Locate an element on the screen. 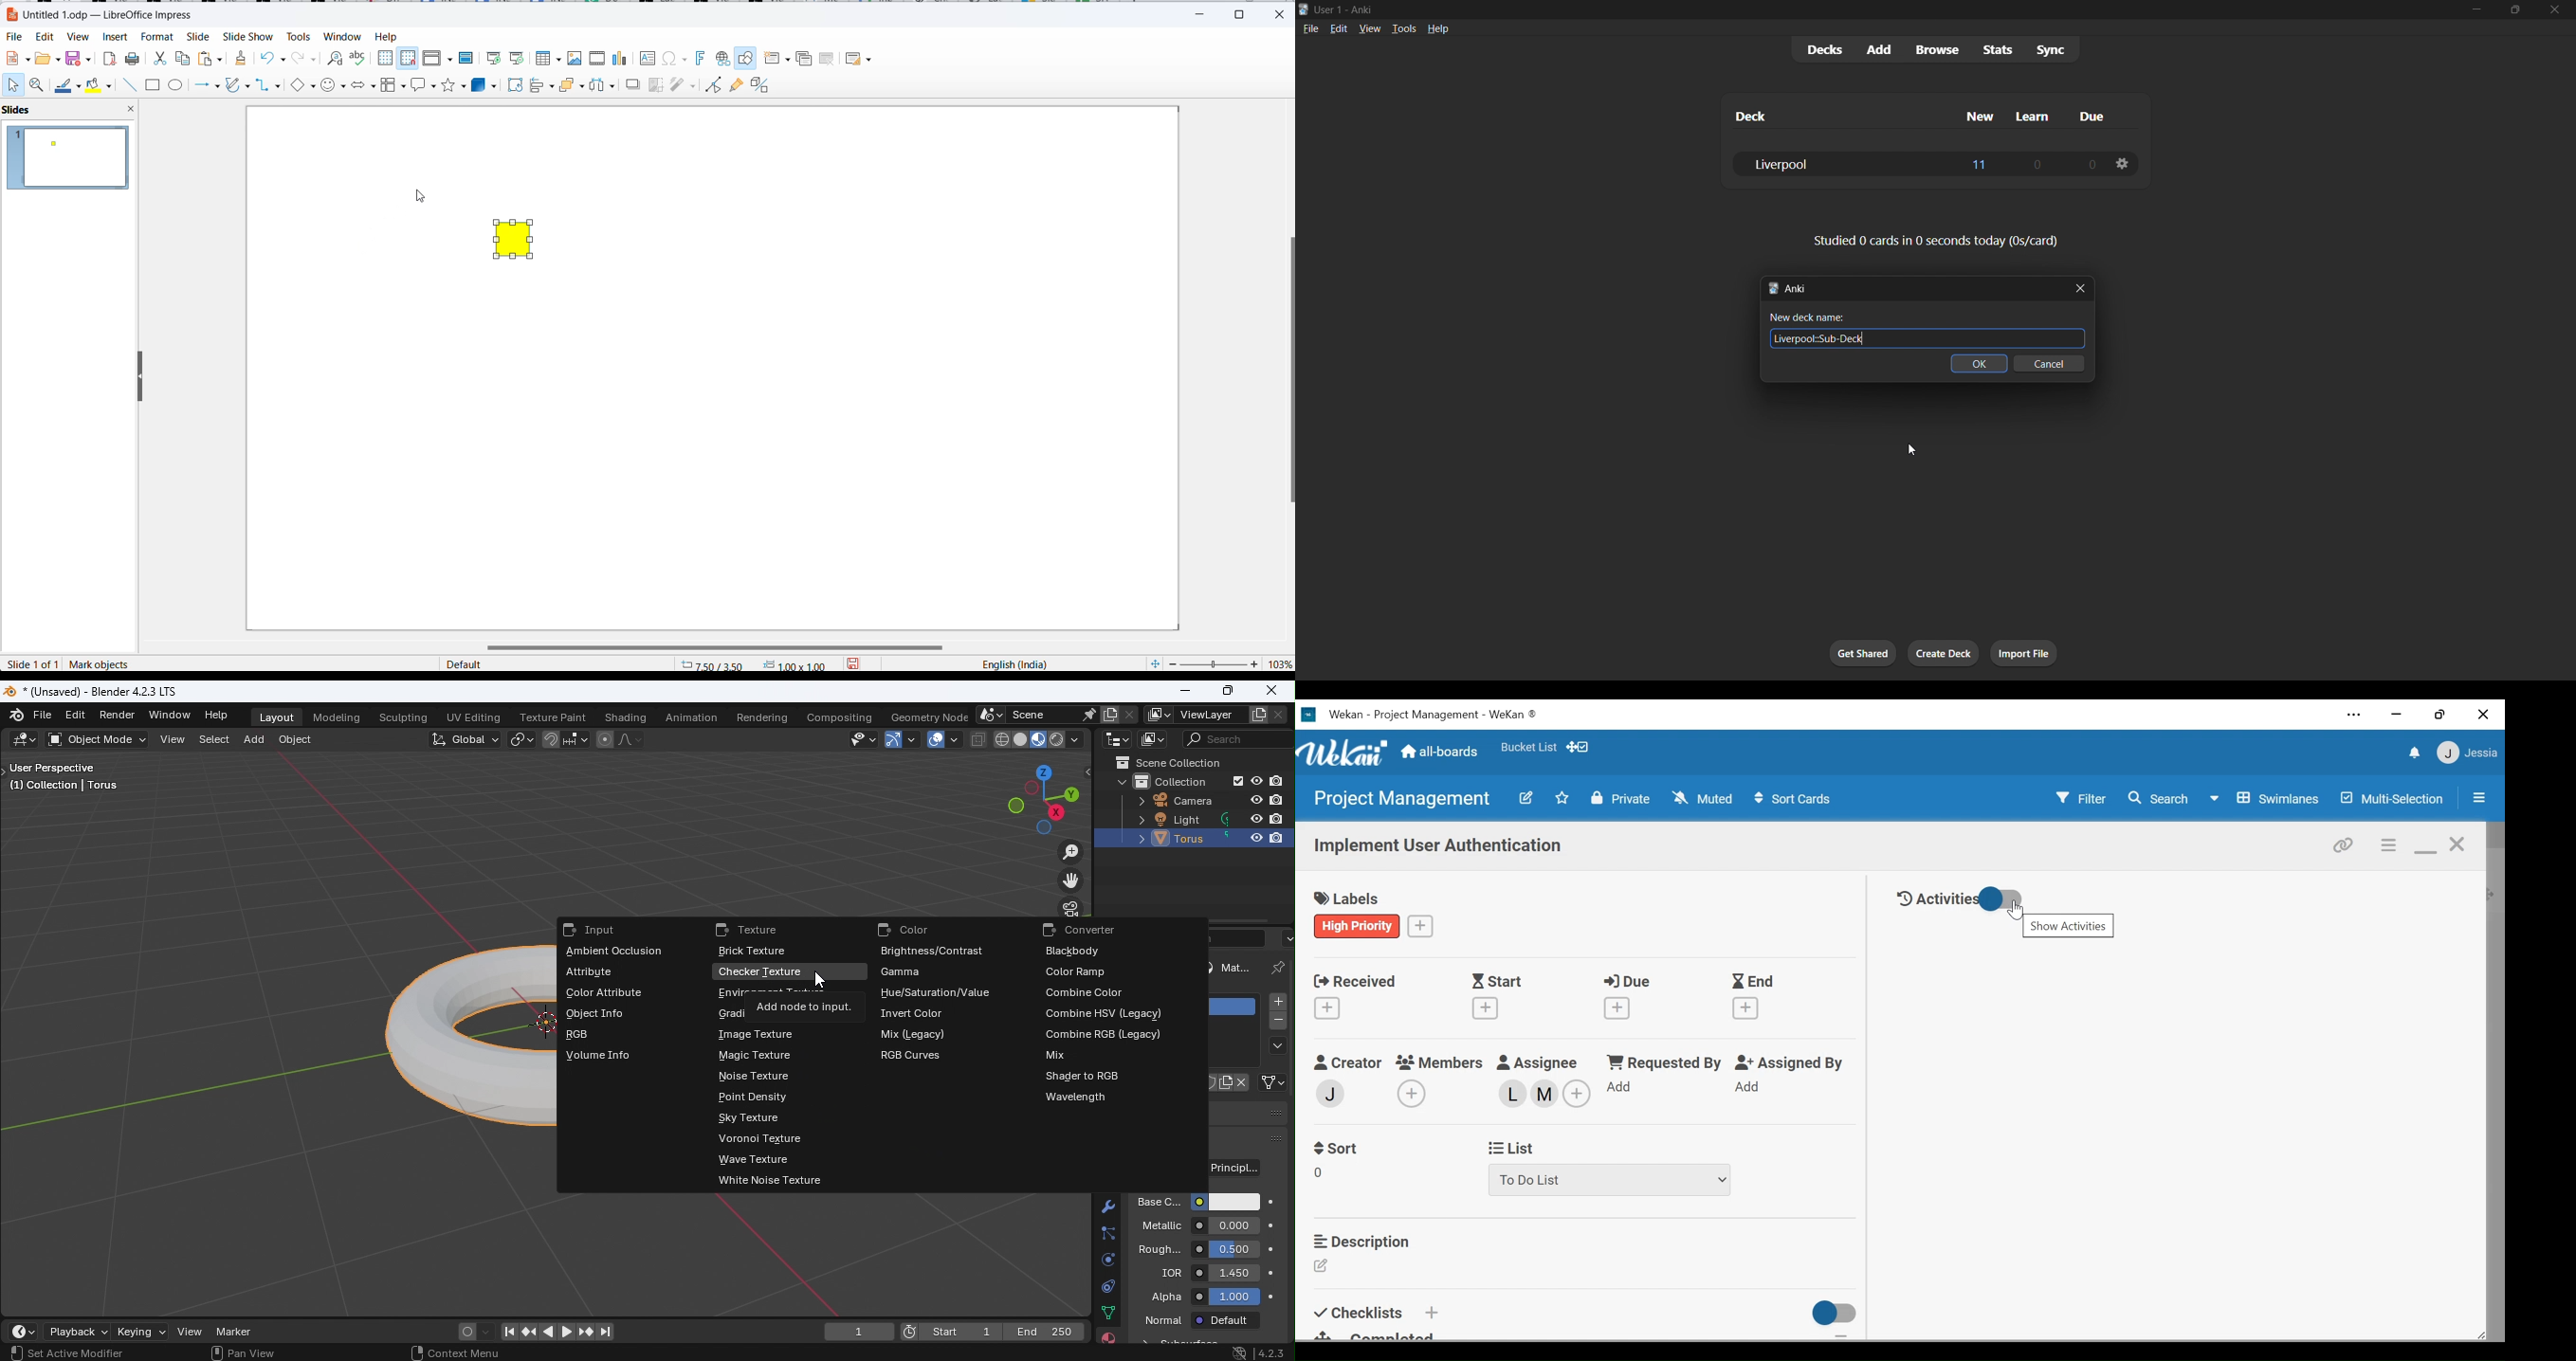  Select view is located at coordinates (20, 1352).